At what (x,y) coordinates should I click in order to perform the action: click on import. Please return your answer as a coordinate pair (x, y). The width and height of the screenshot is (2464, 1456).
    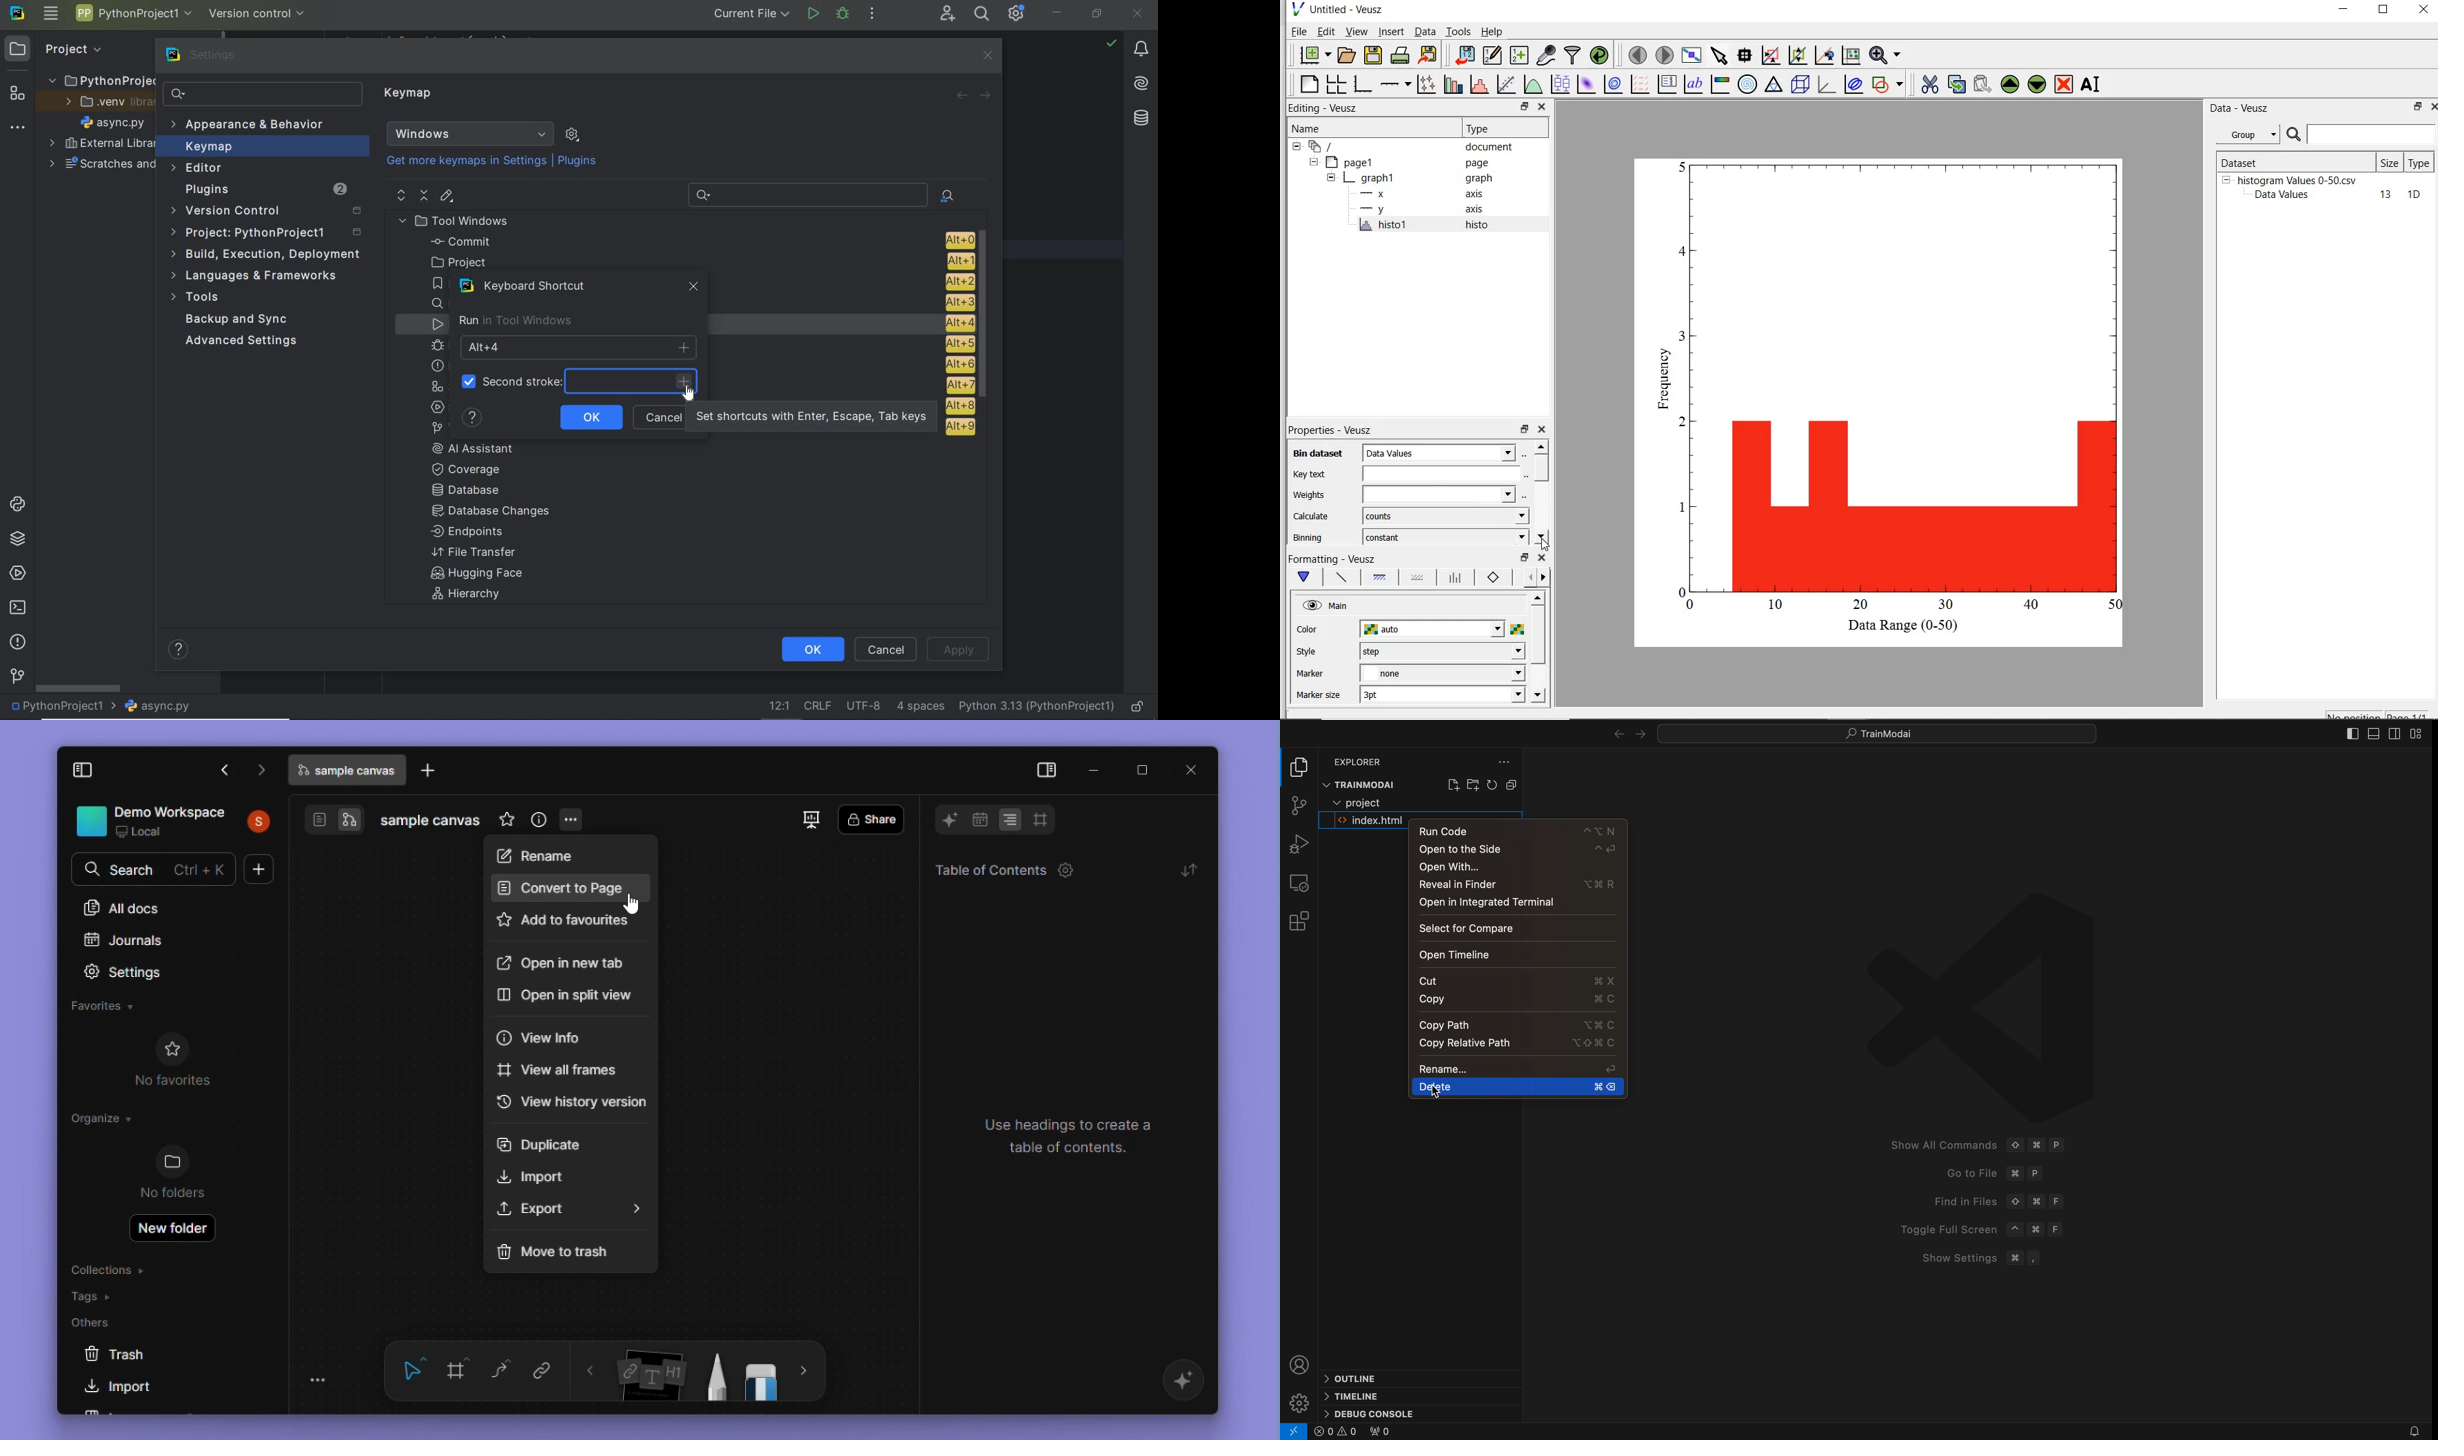
    Looking at the image, I should click on (127, 1389).